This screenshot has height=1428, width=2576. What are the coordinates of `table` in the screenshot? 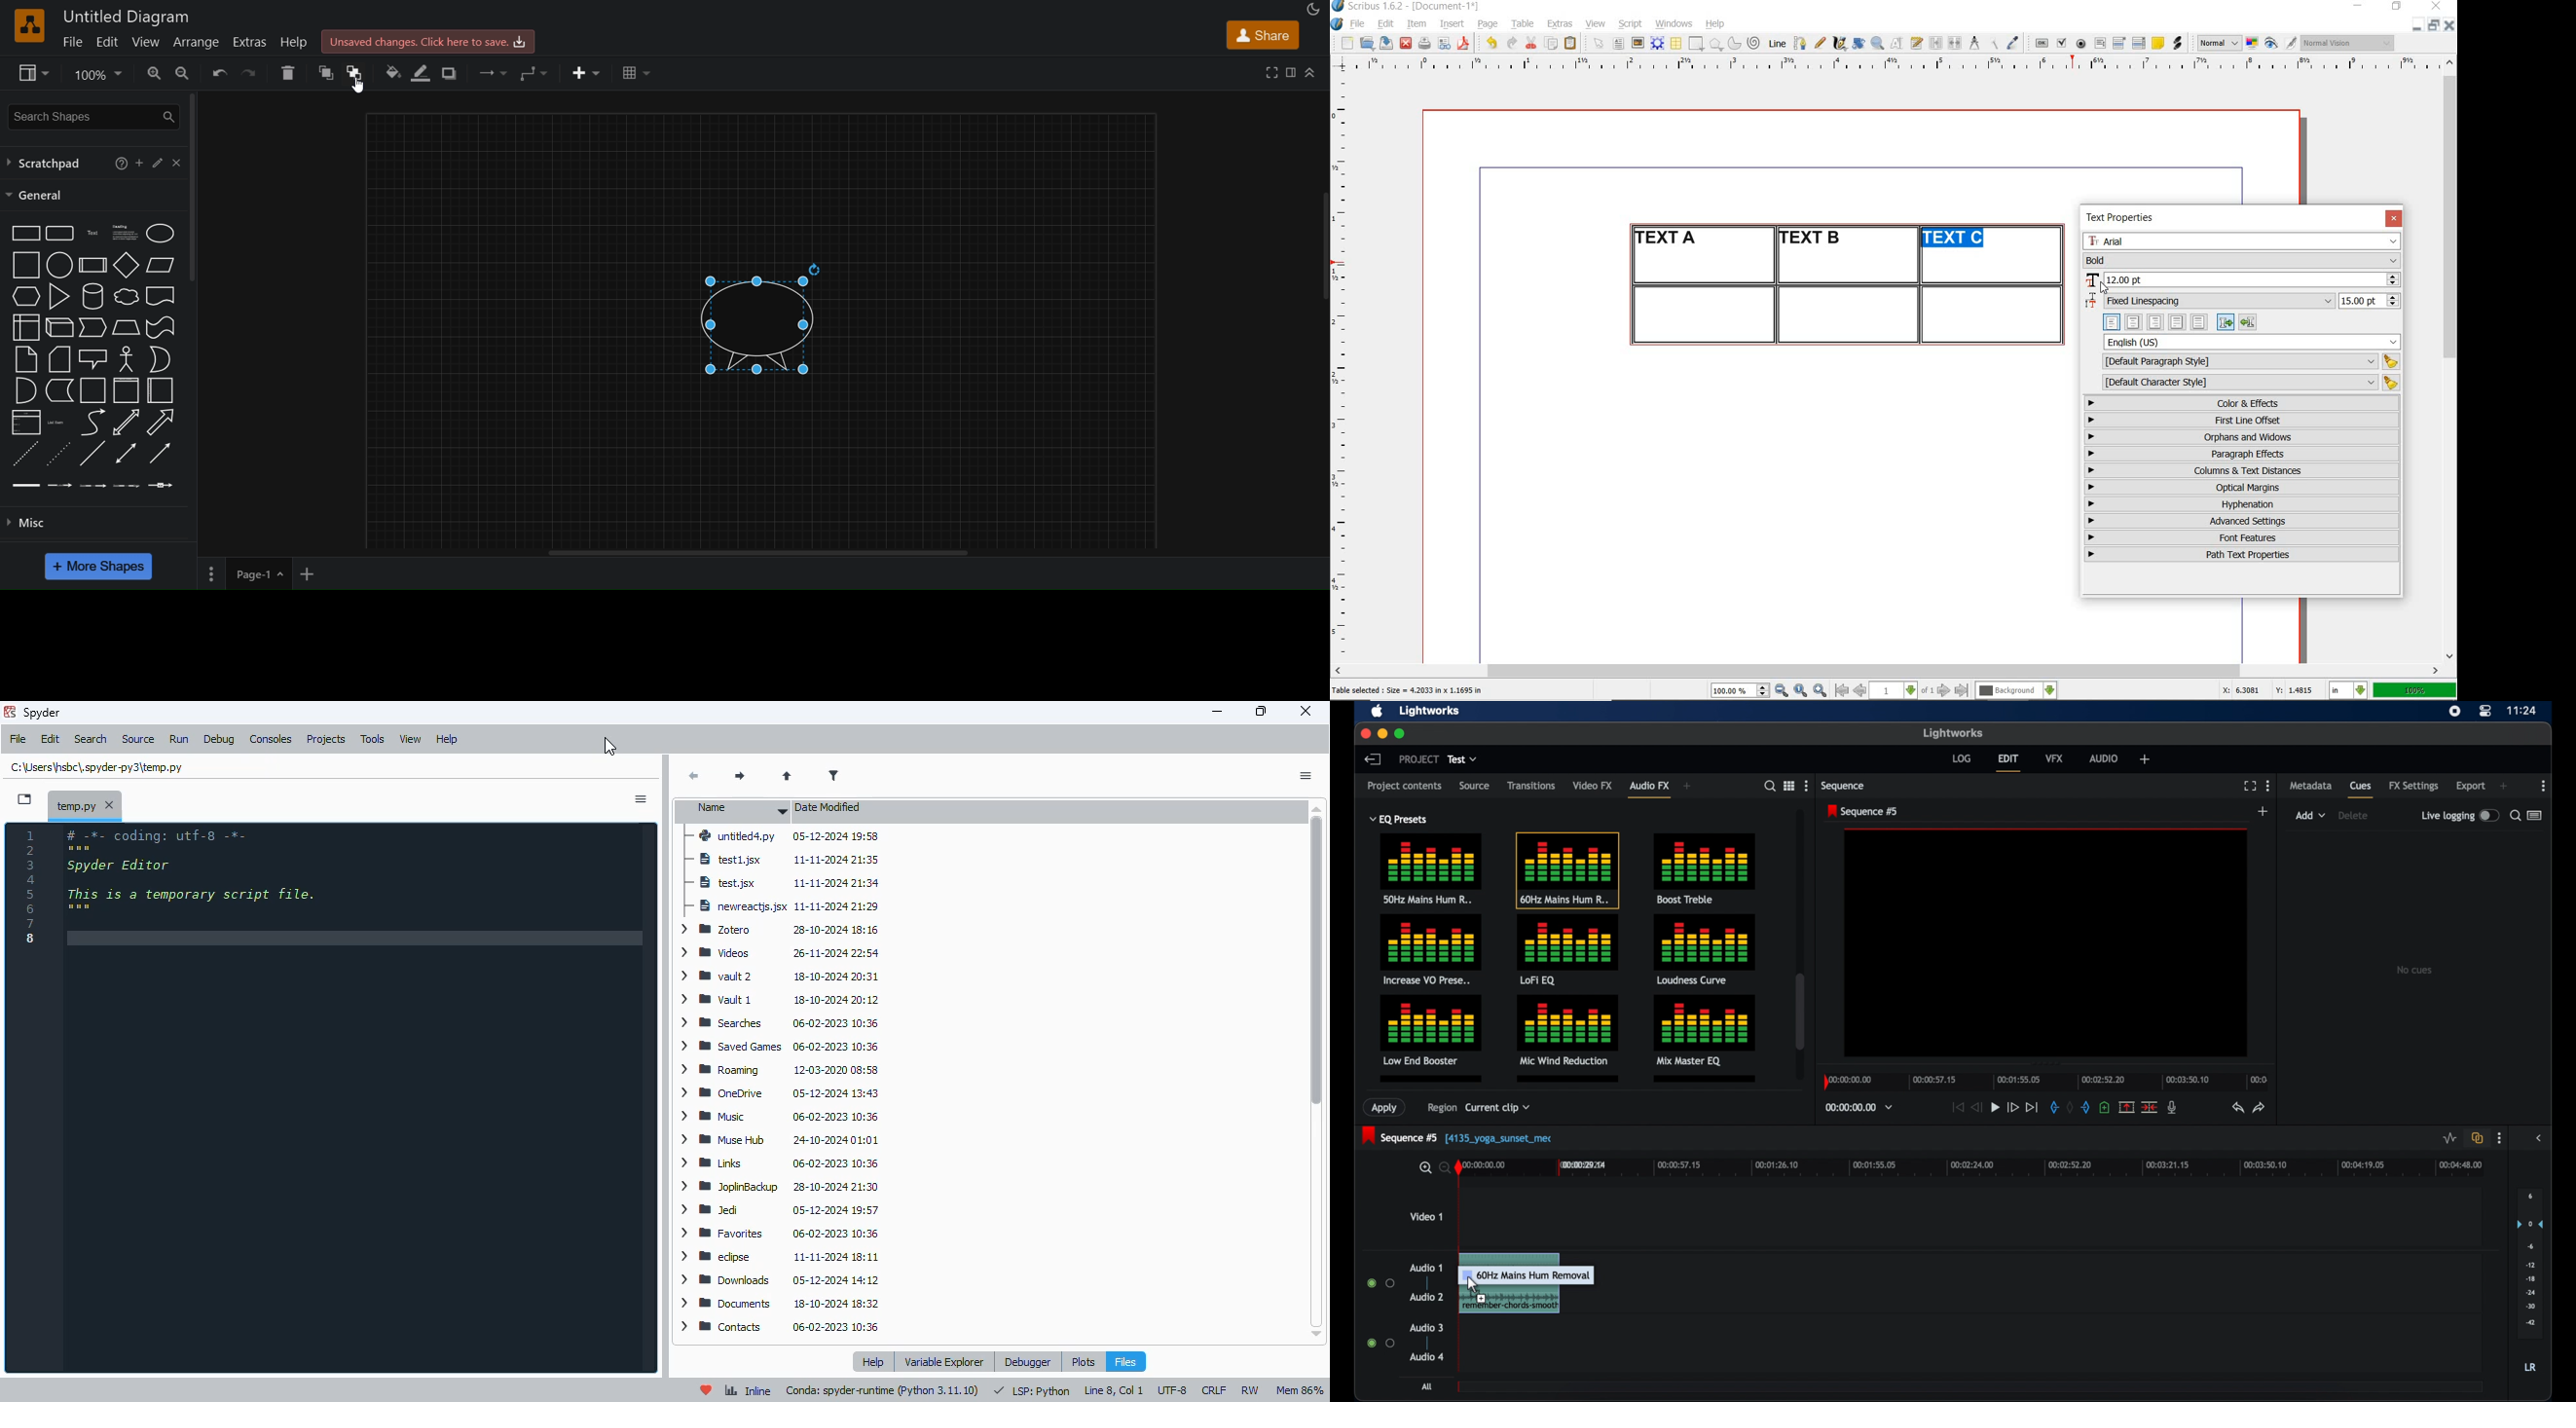 It's located at (1523, 24).